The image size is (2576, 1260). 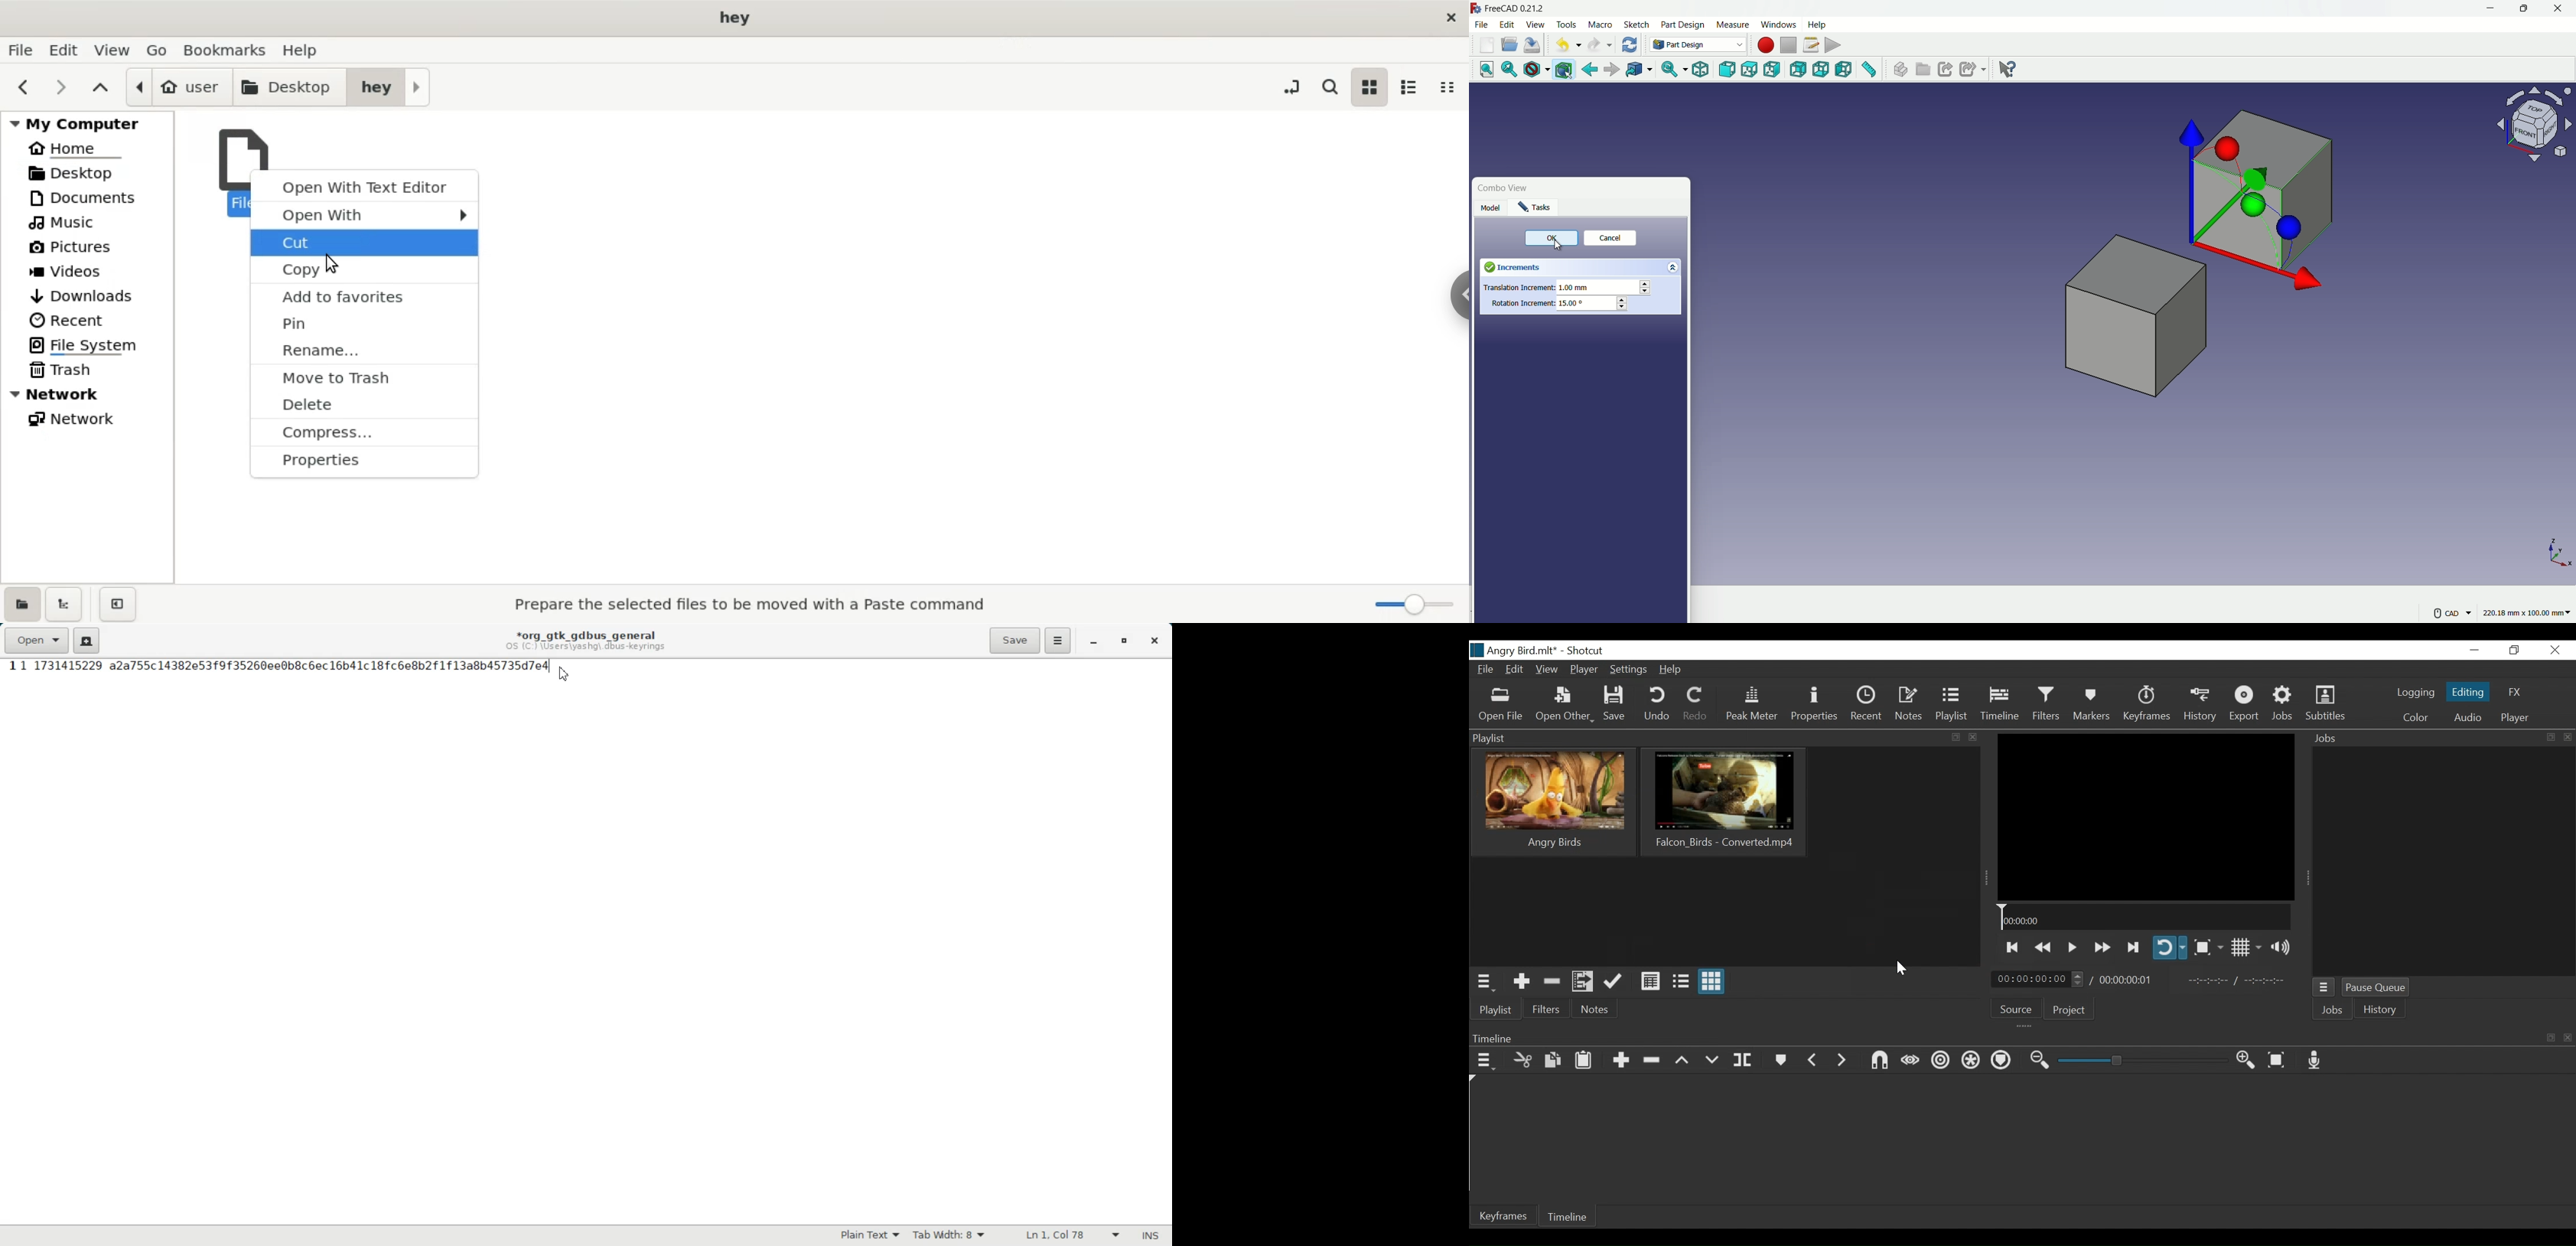 What do you see at coordinates (1743, 1062) in the screenshot?
I see `Split at playhead` at bounding box center [1743, 1062].